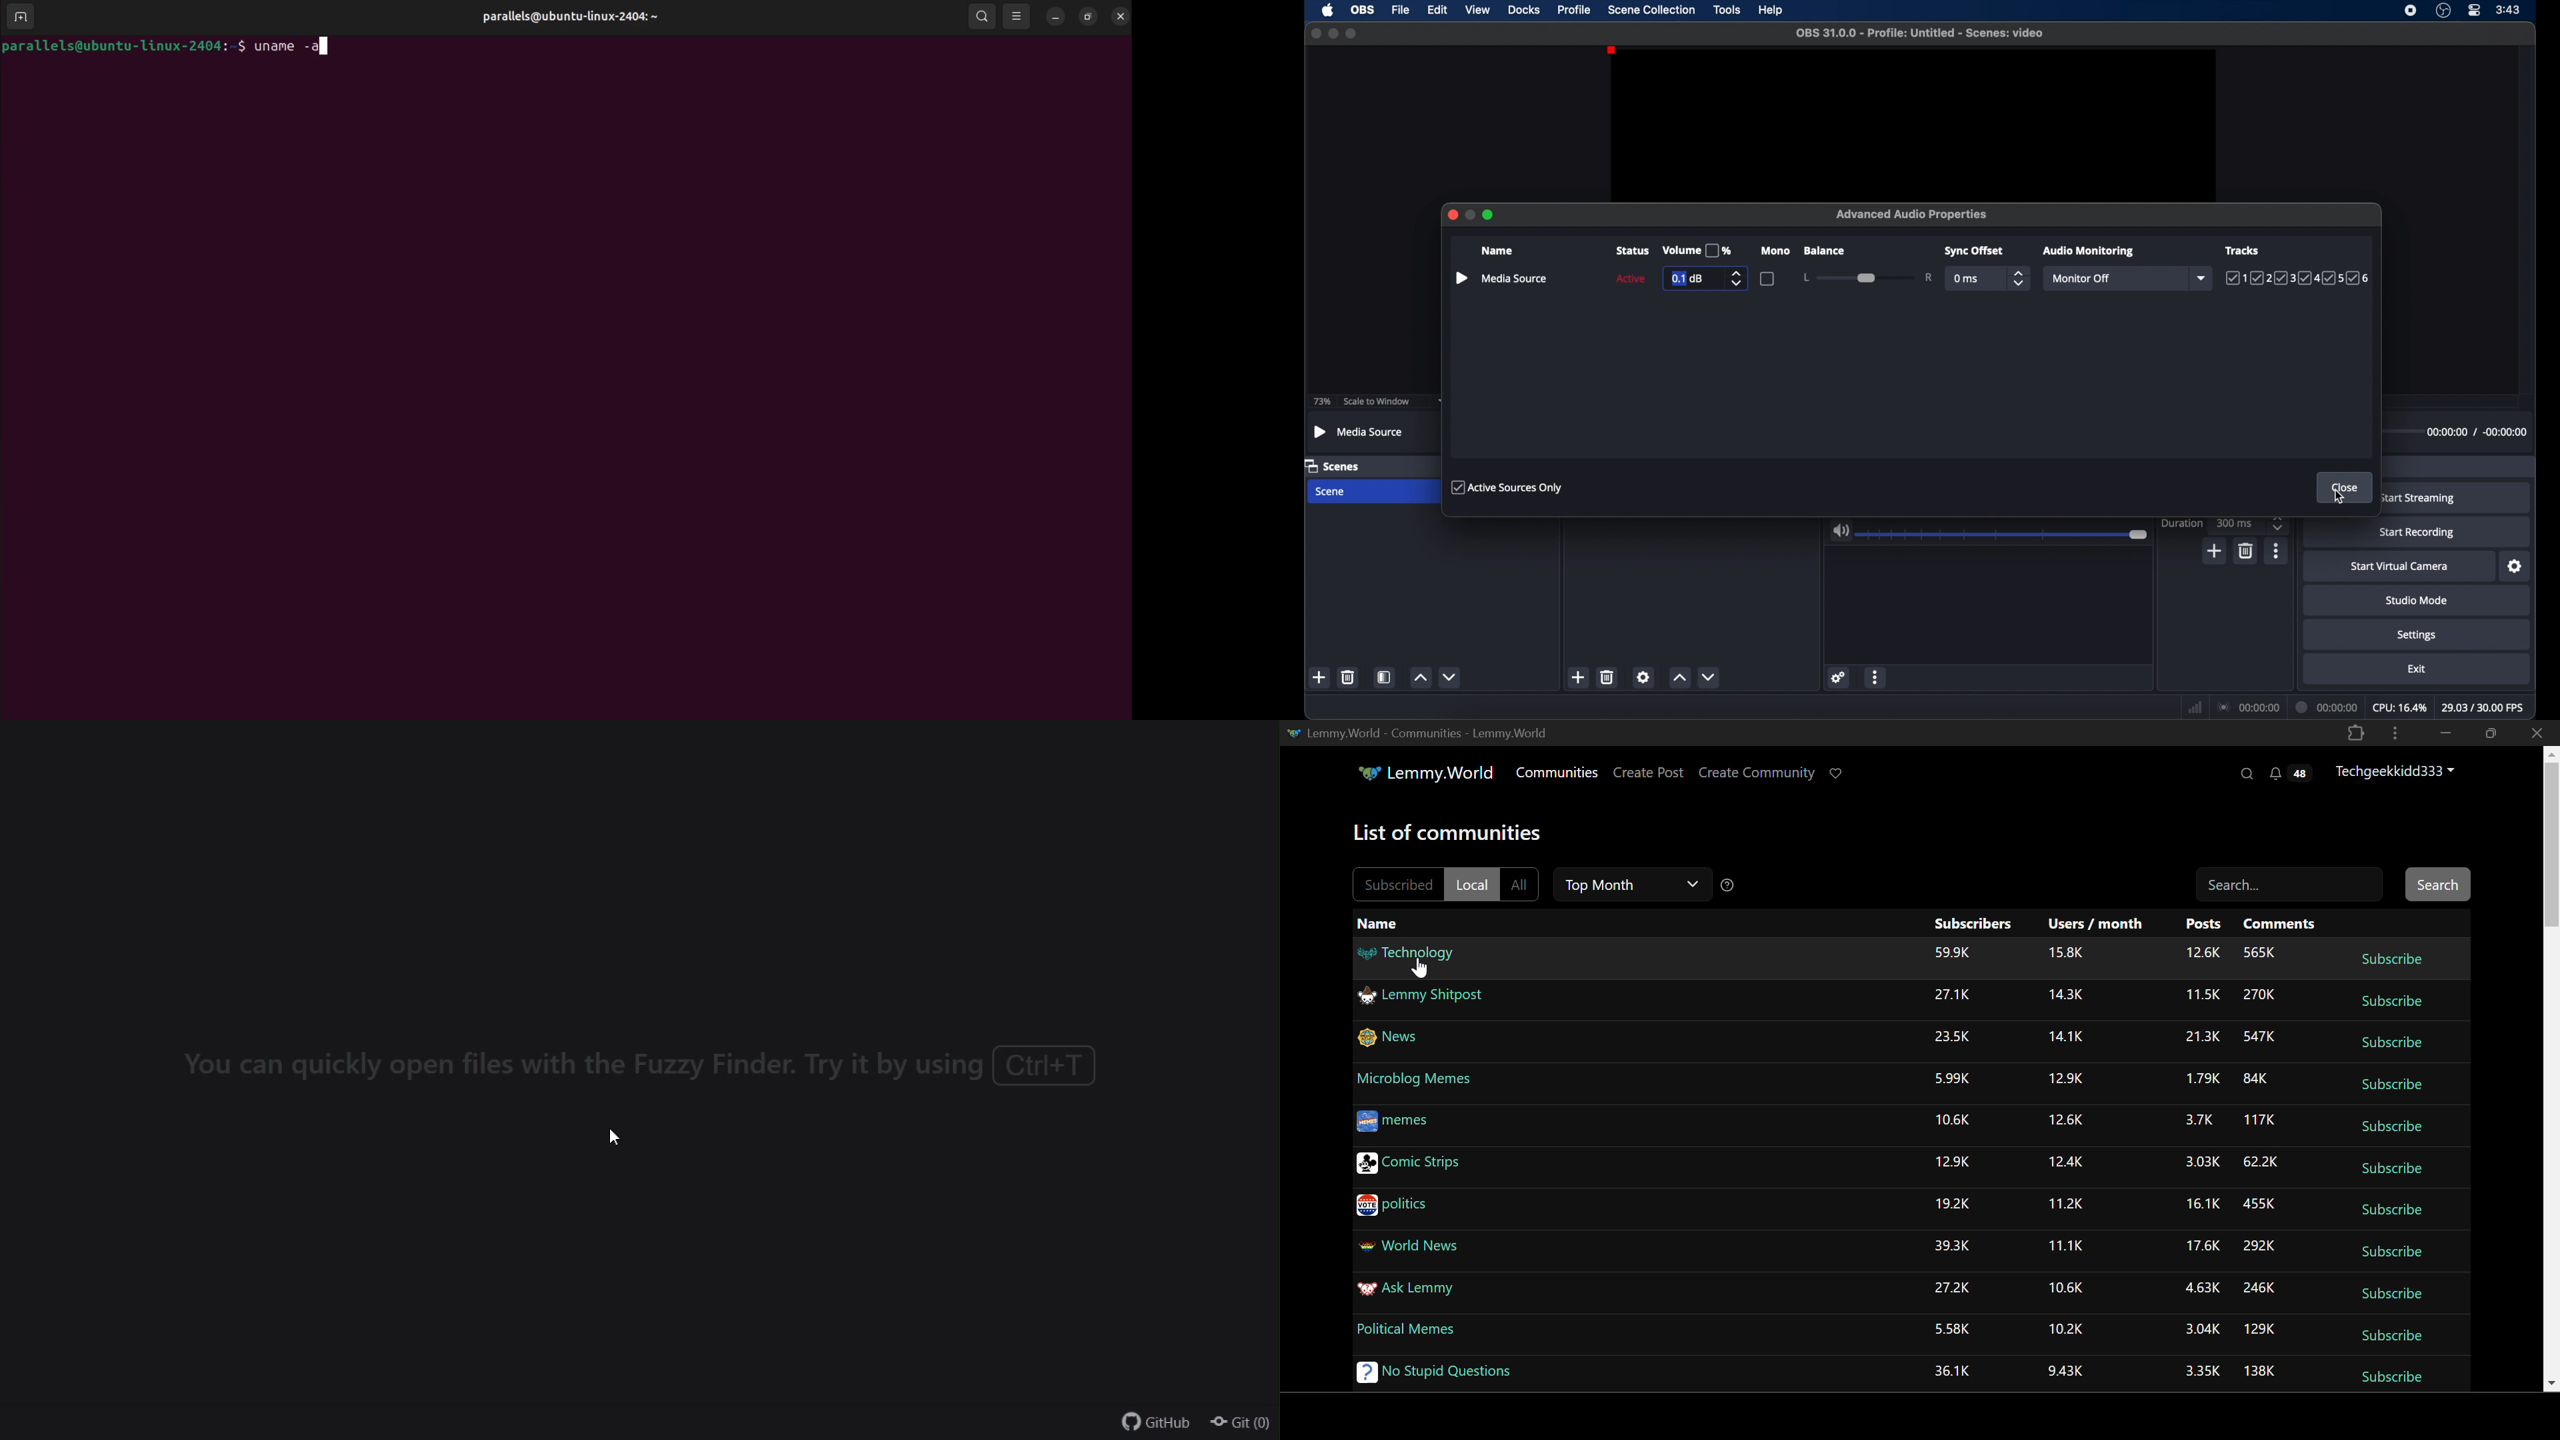  Describe the element at coordinates (2201, 1039) in the screenshot. I see `Amount ` at that location.